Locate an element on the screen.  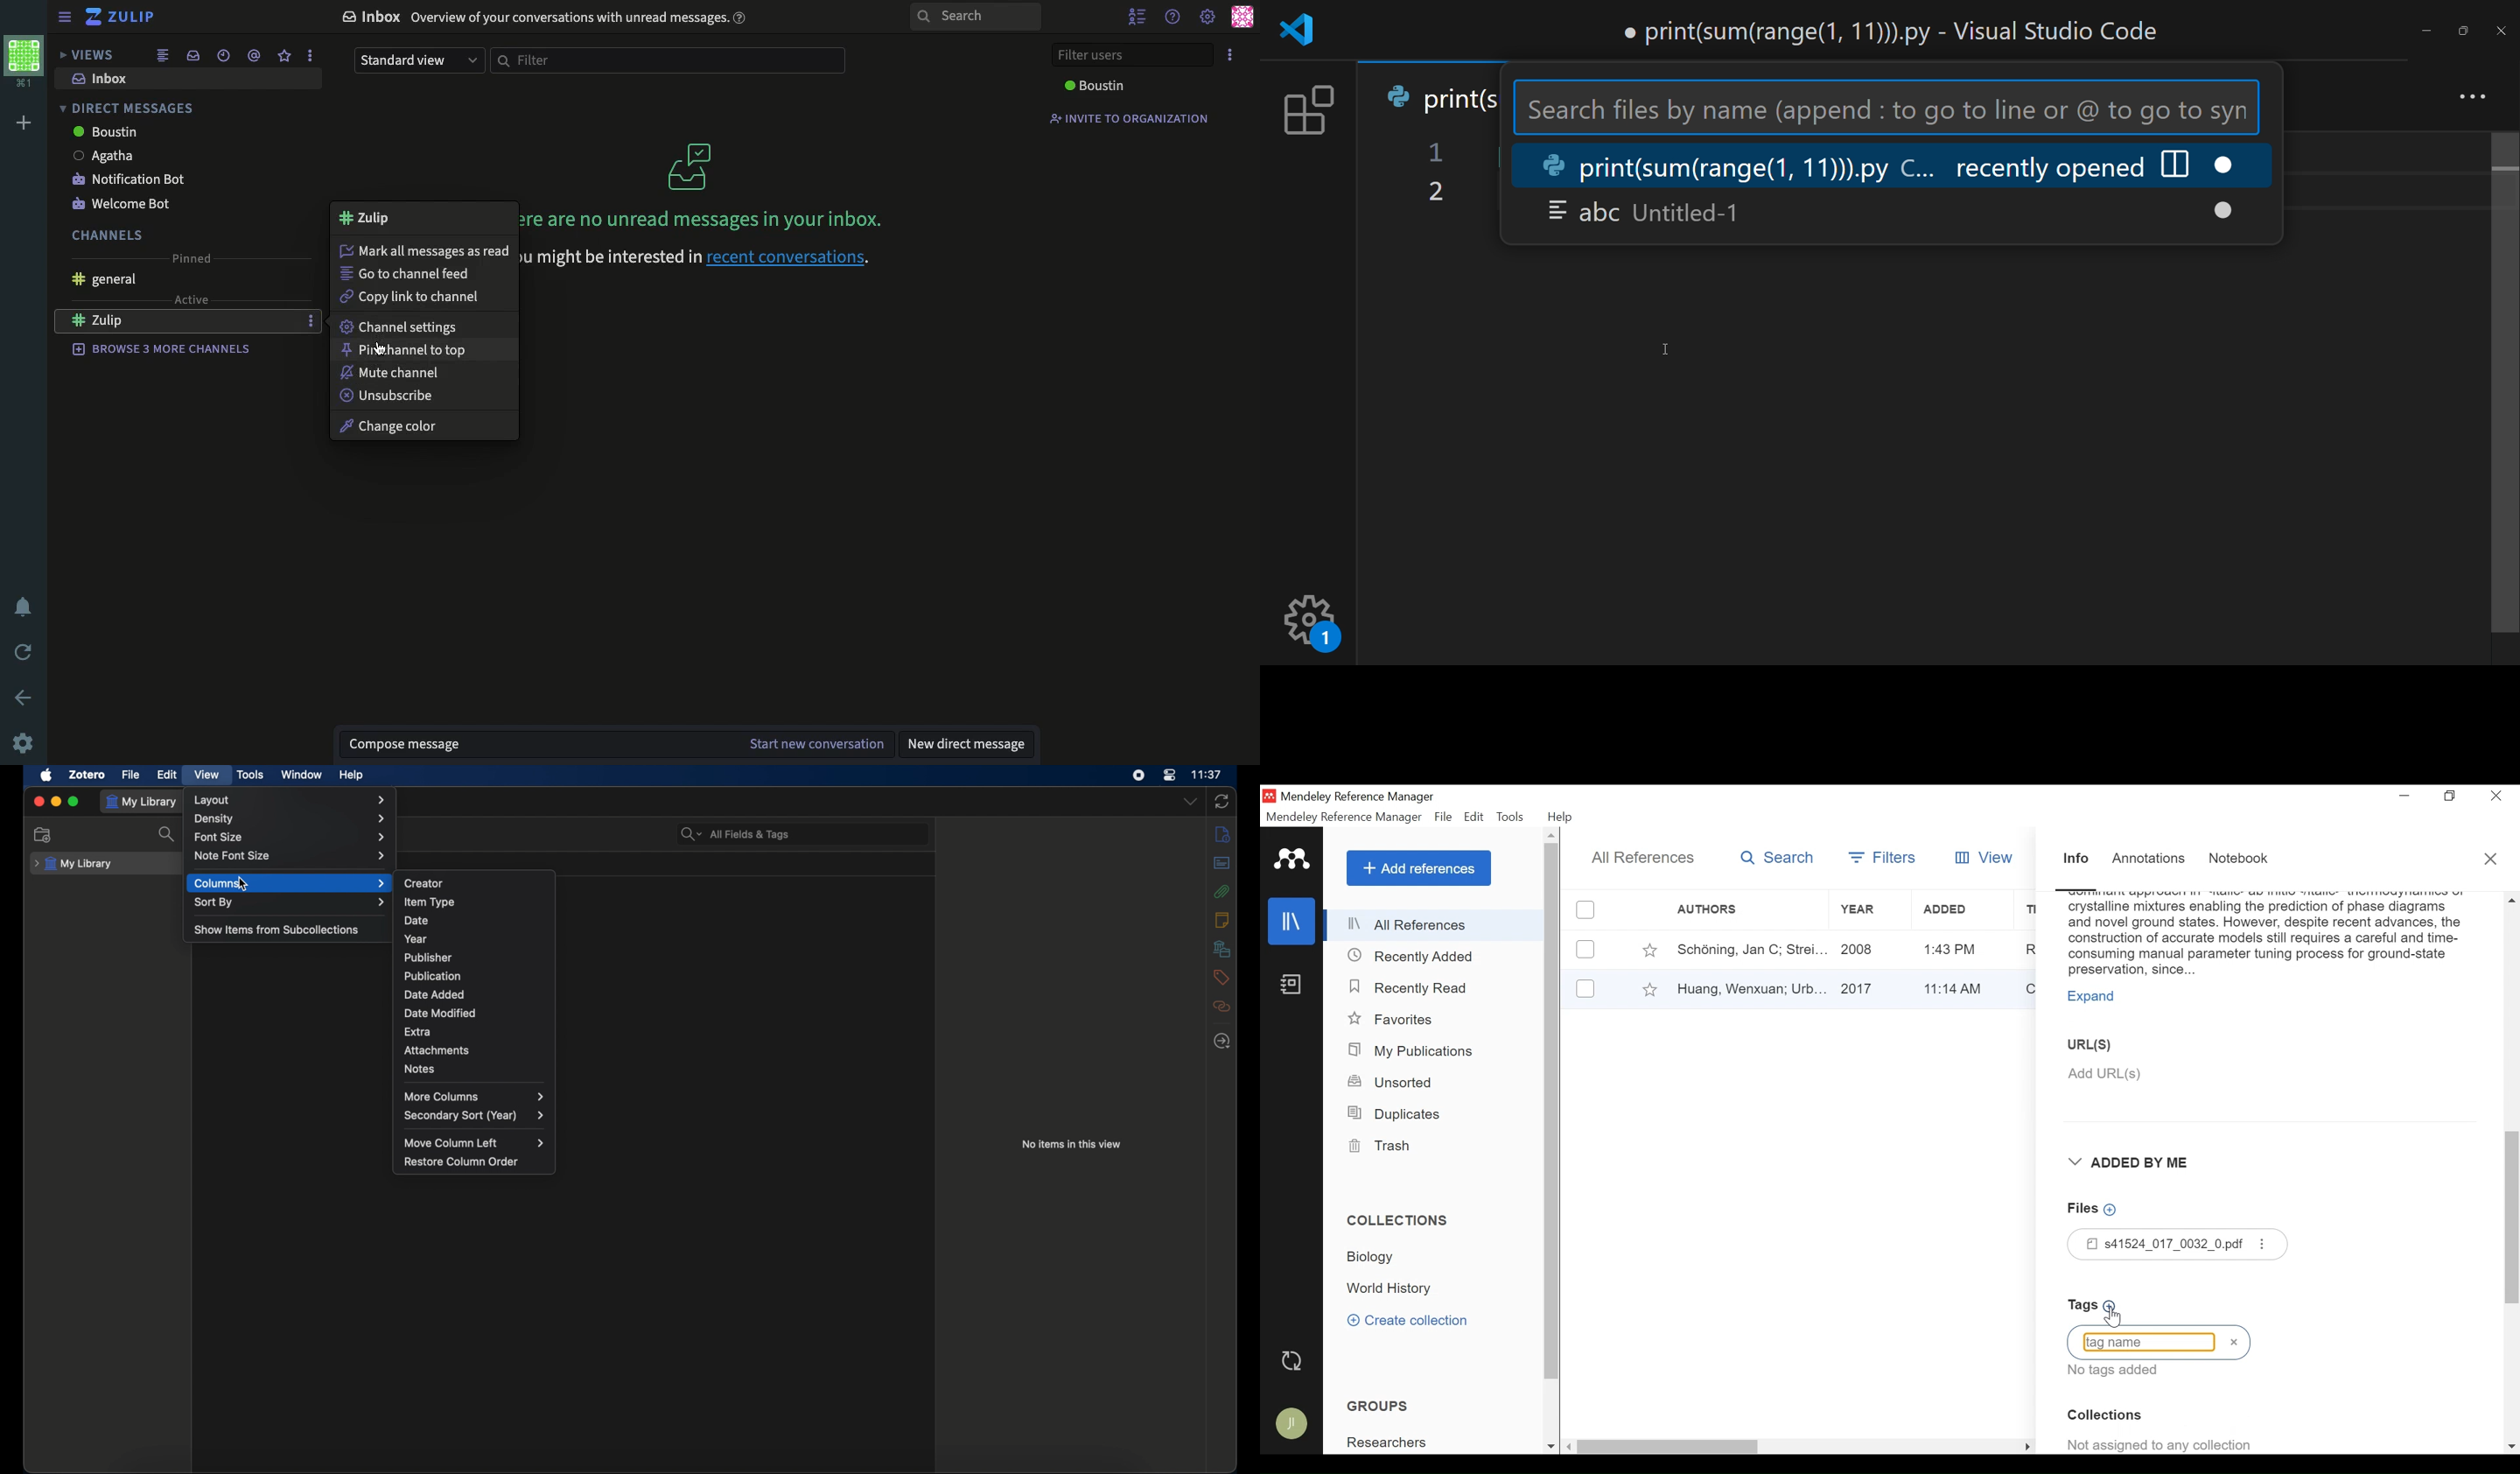
Year is located at coordinates (1866, 909).